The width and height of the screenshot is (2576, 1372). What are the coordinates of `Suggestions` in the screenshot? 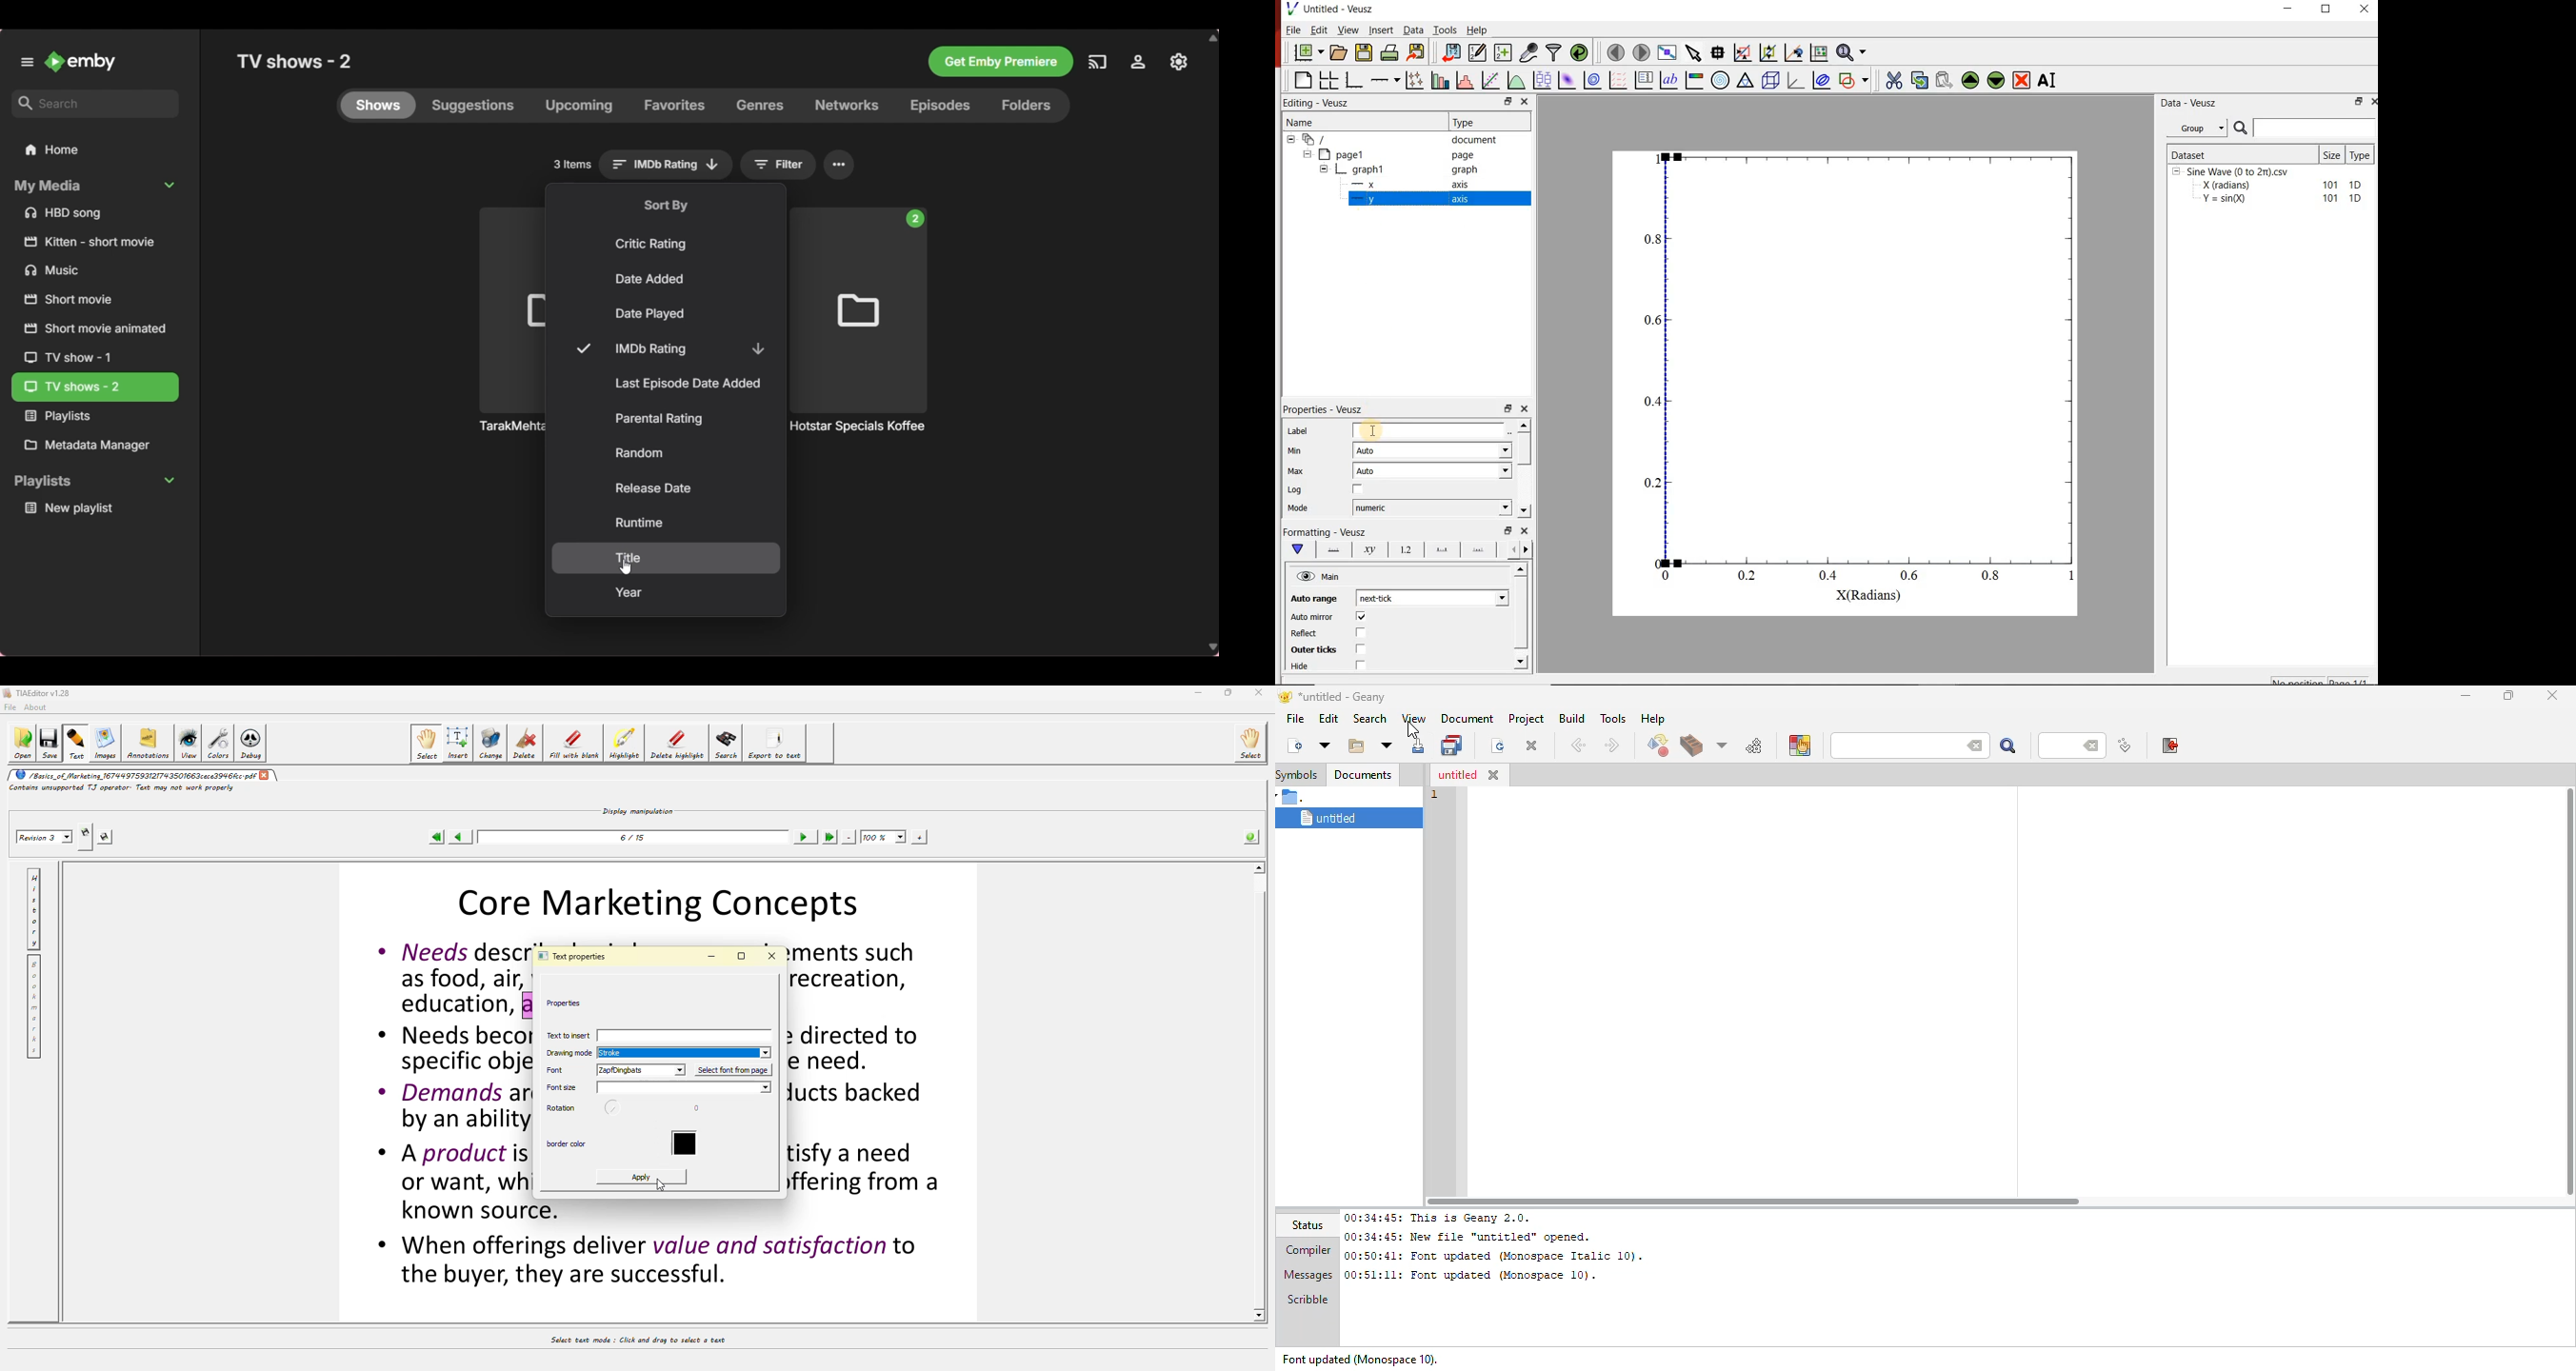 It's located at (474, 105).